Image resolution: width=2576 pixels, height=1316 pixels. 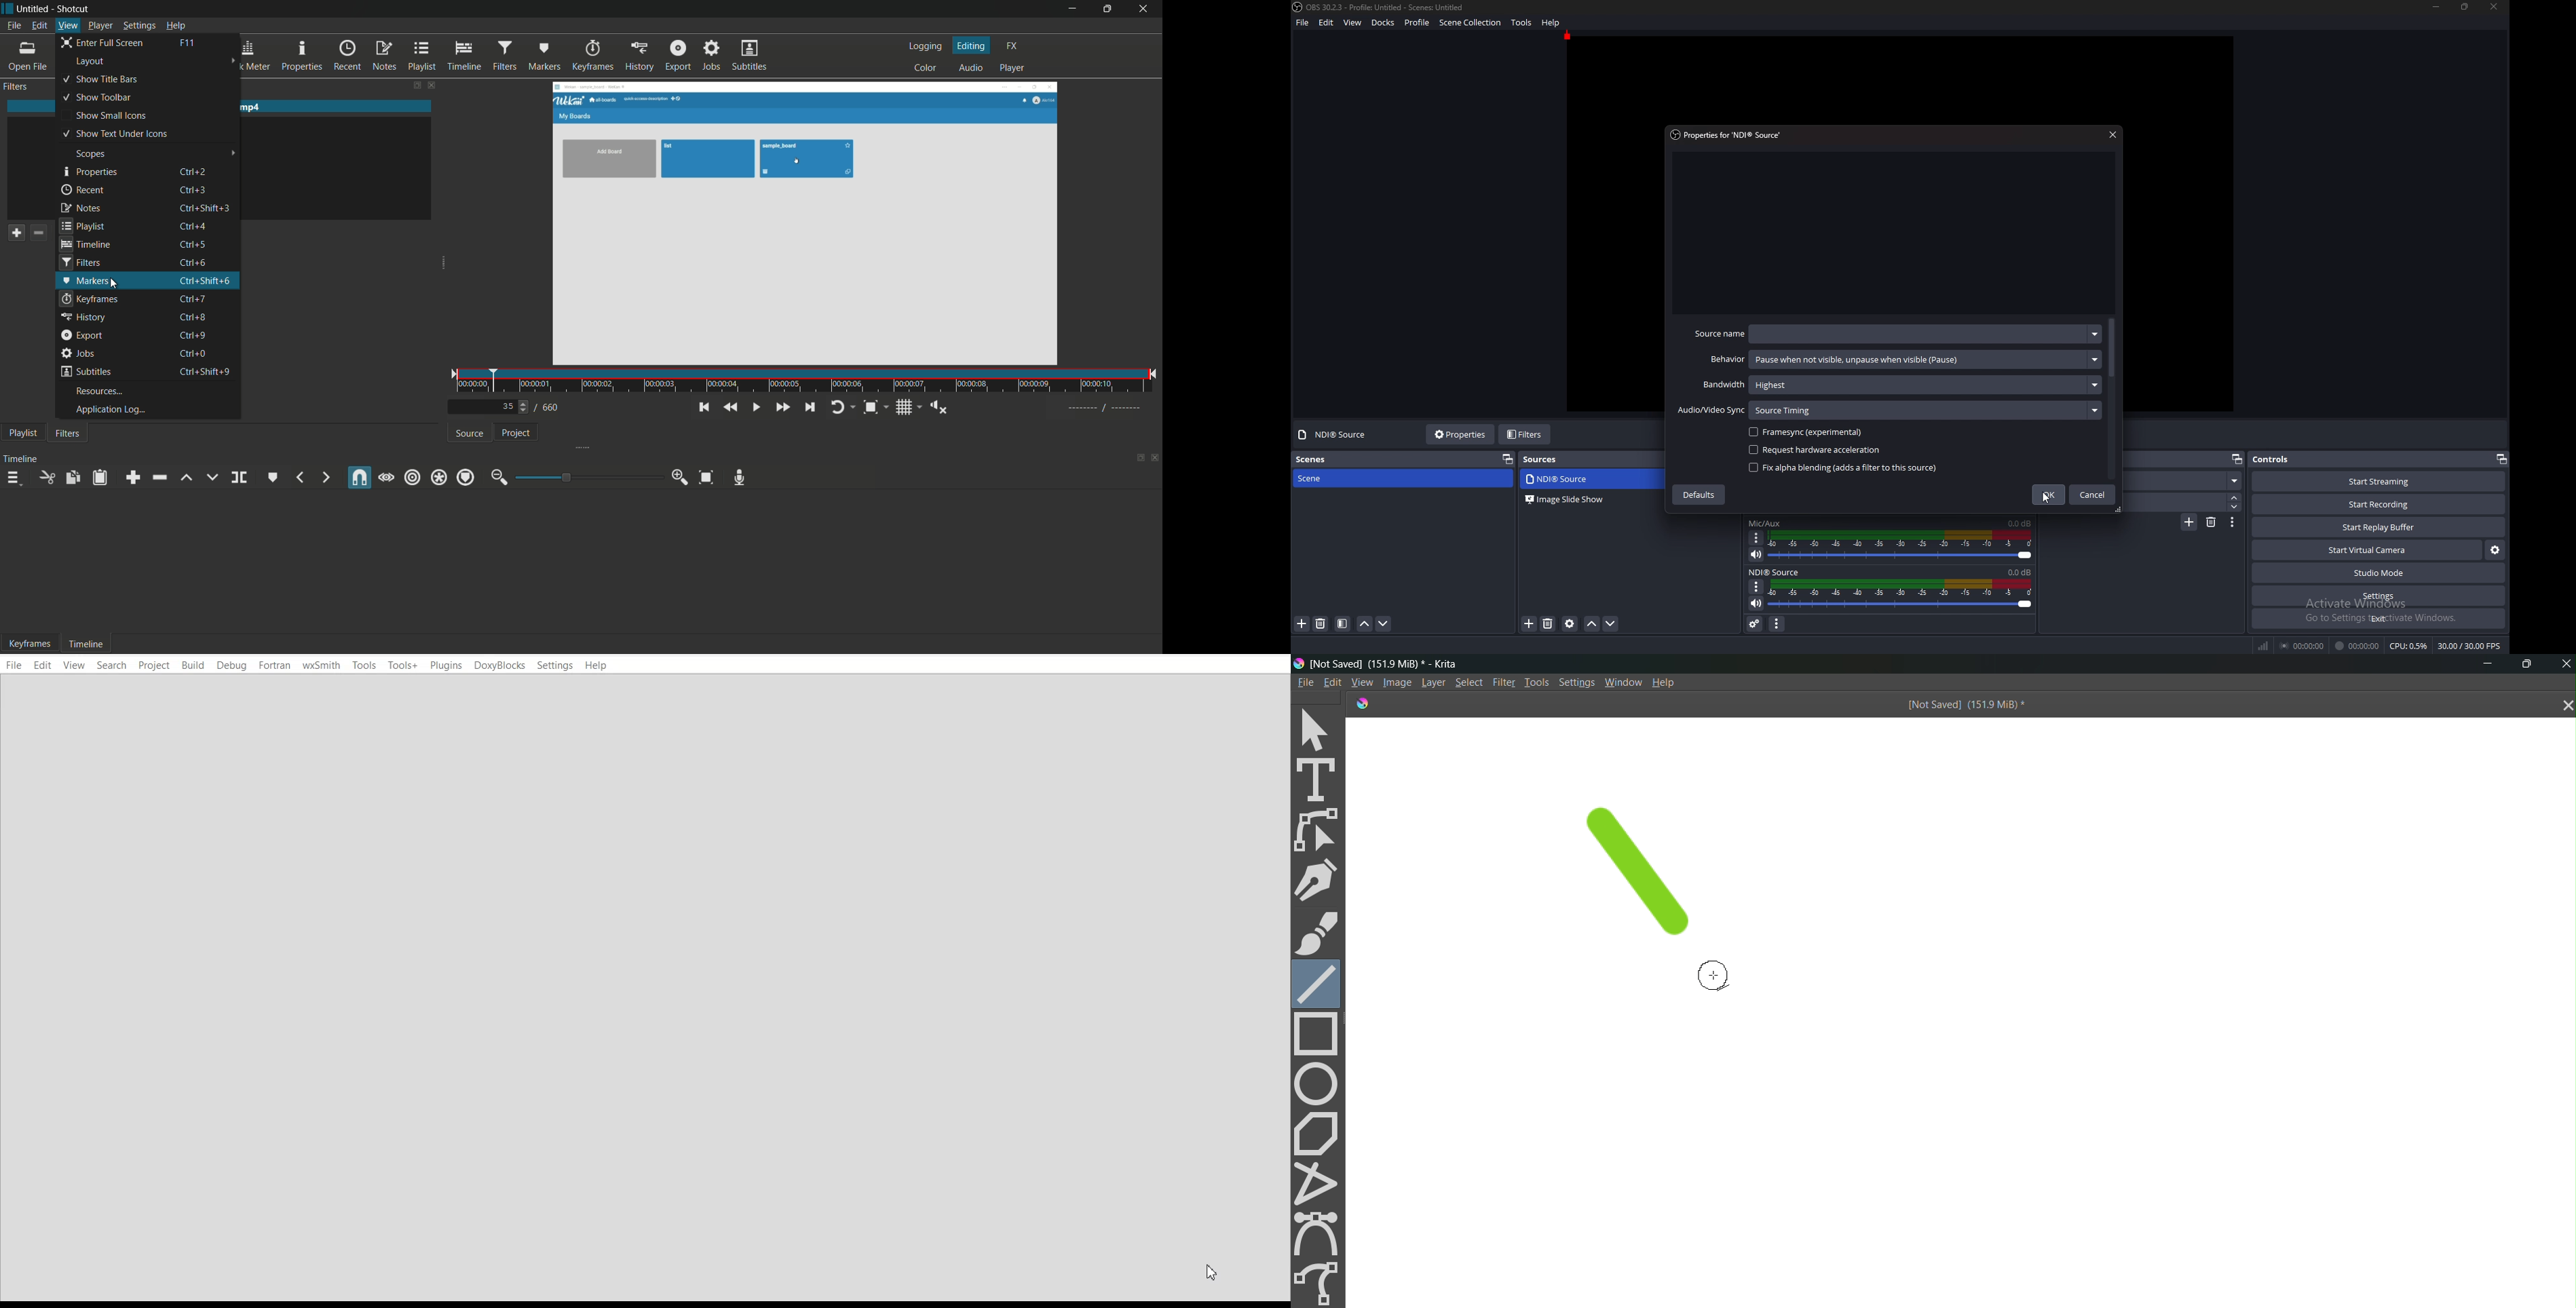 I want to click on volume adjust, so click(x=1901, y=547).